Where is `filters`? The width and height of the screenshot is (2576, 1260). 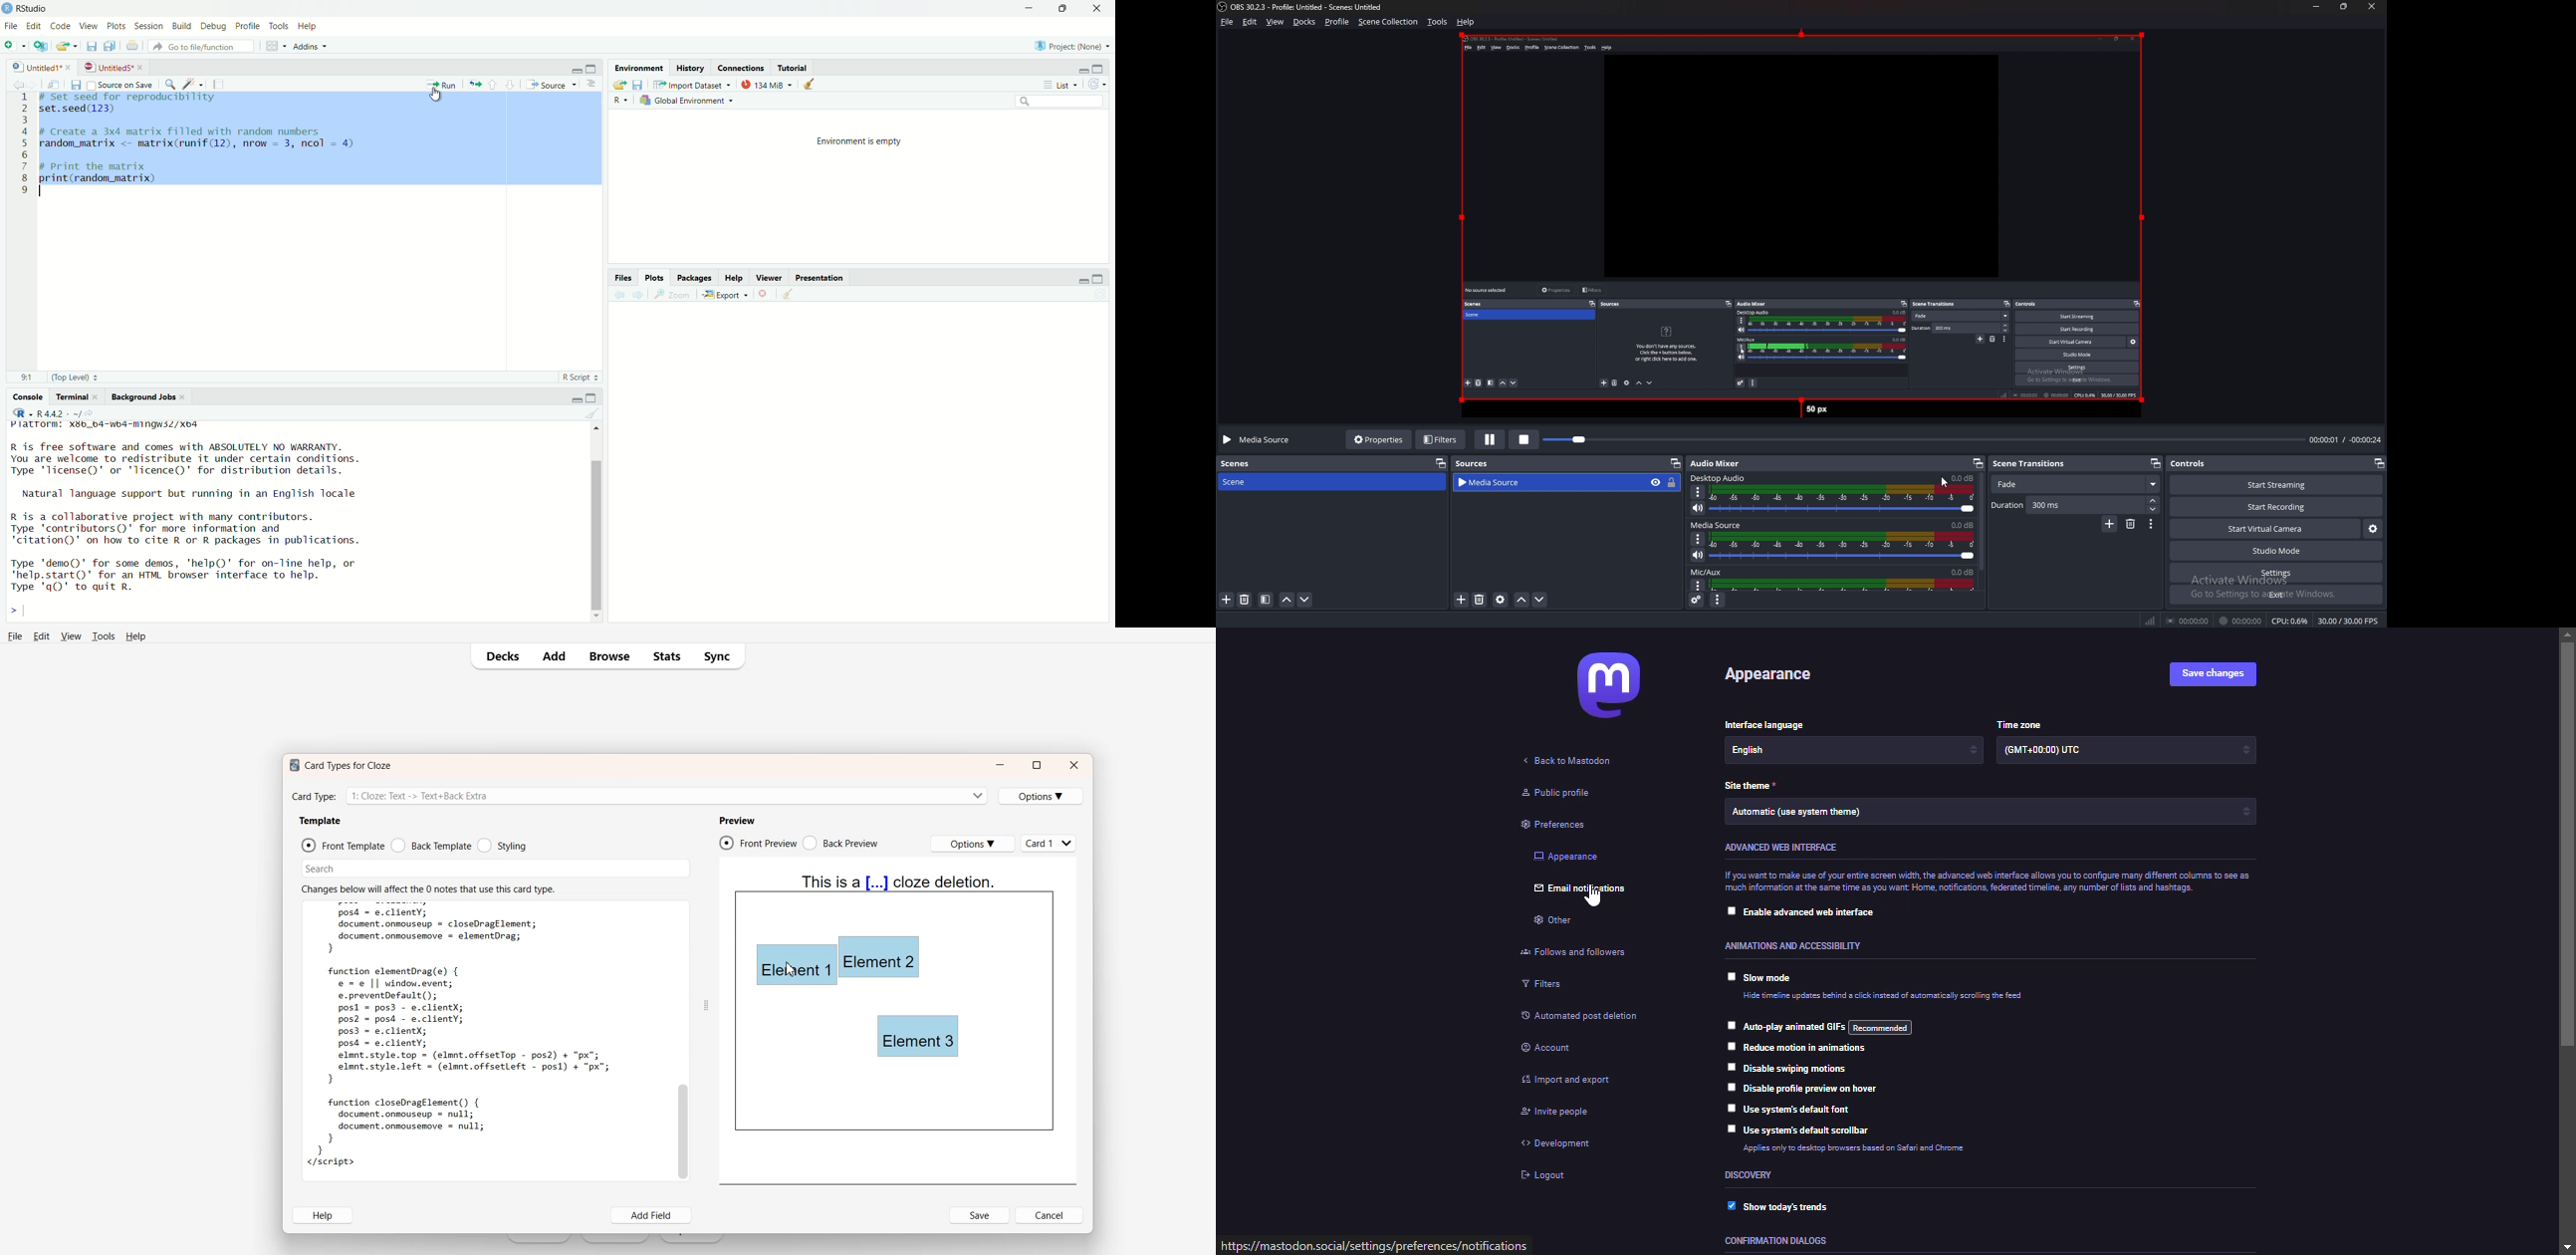
filters is located at coordinates (1542, 986).